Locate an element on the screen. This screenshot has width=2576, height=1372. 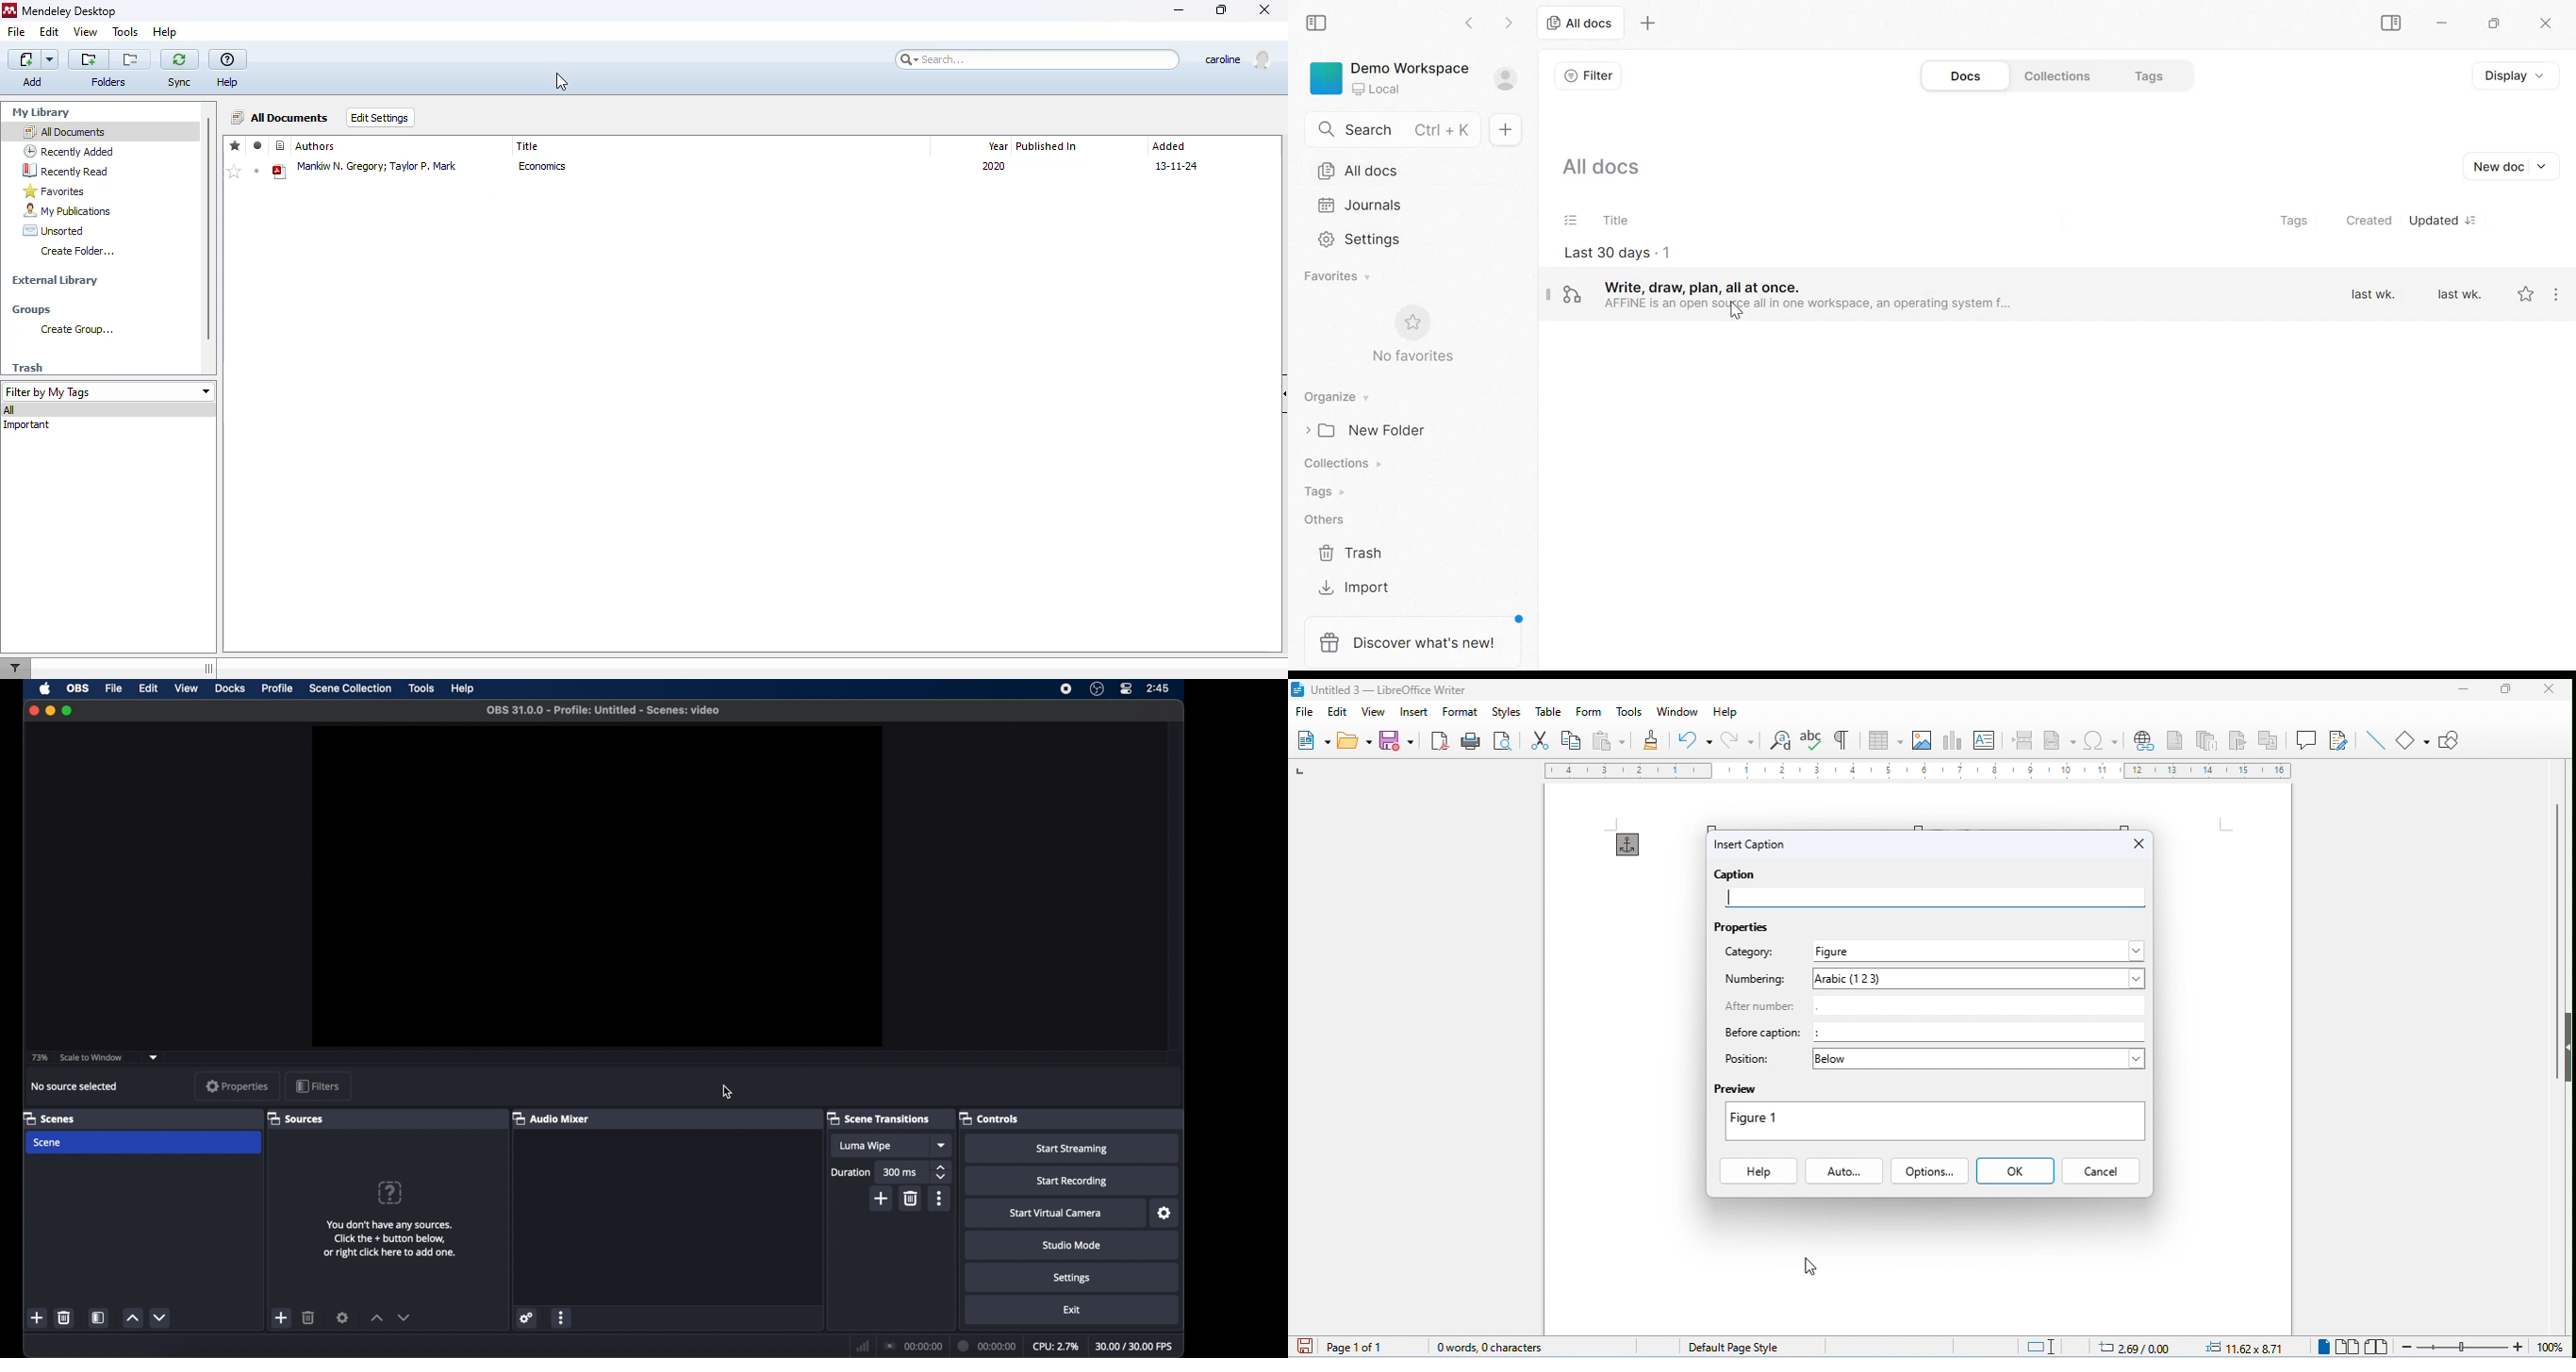
zoom is located at coordinates (2477, 1346).